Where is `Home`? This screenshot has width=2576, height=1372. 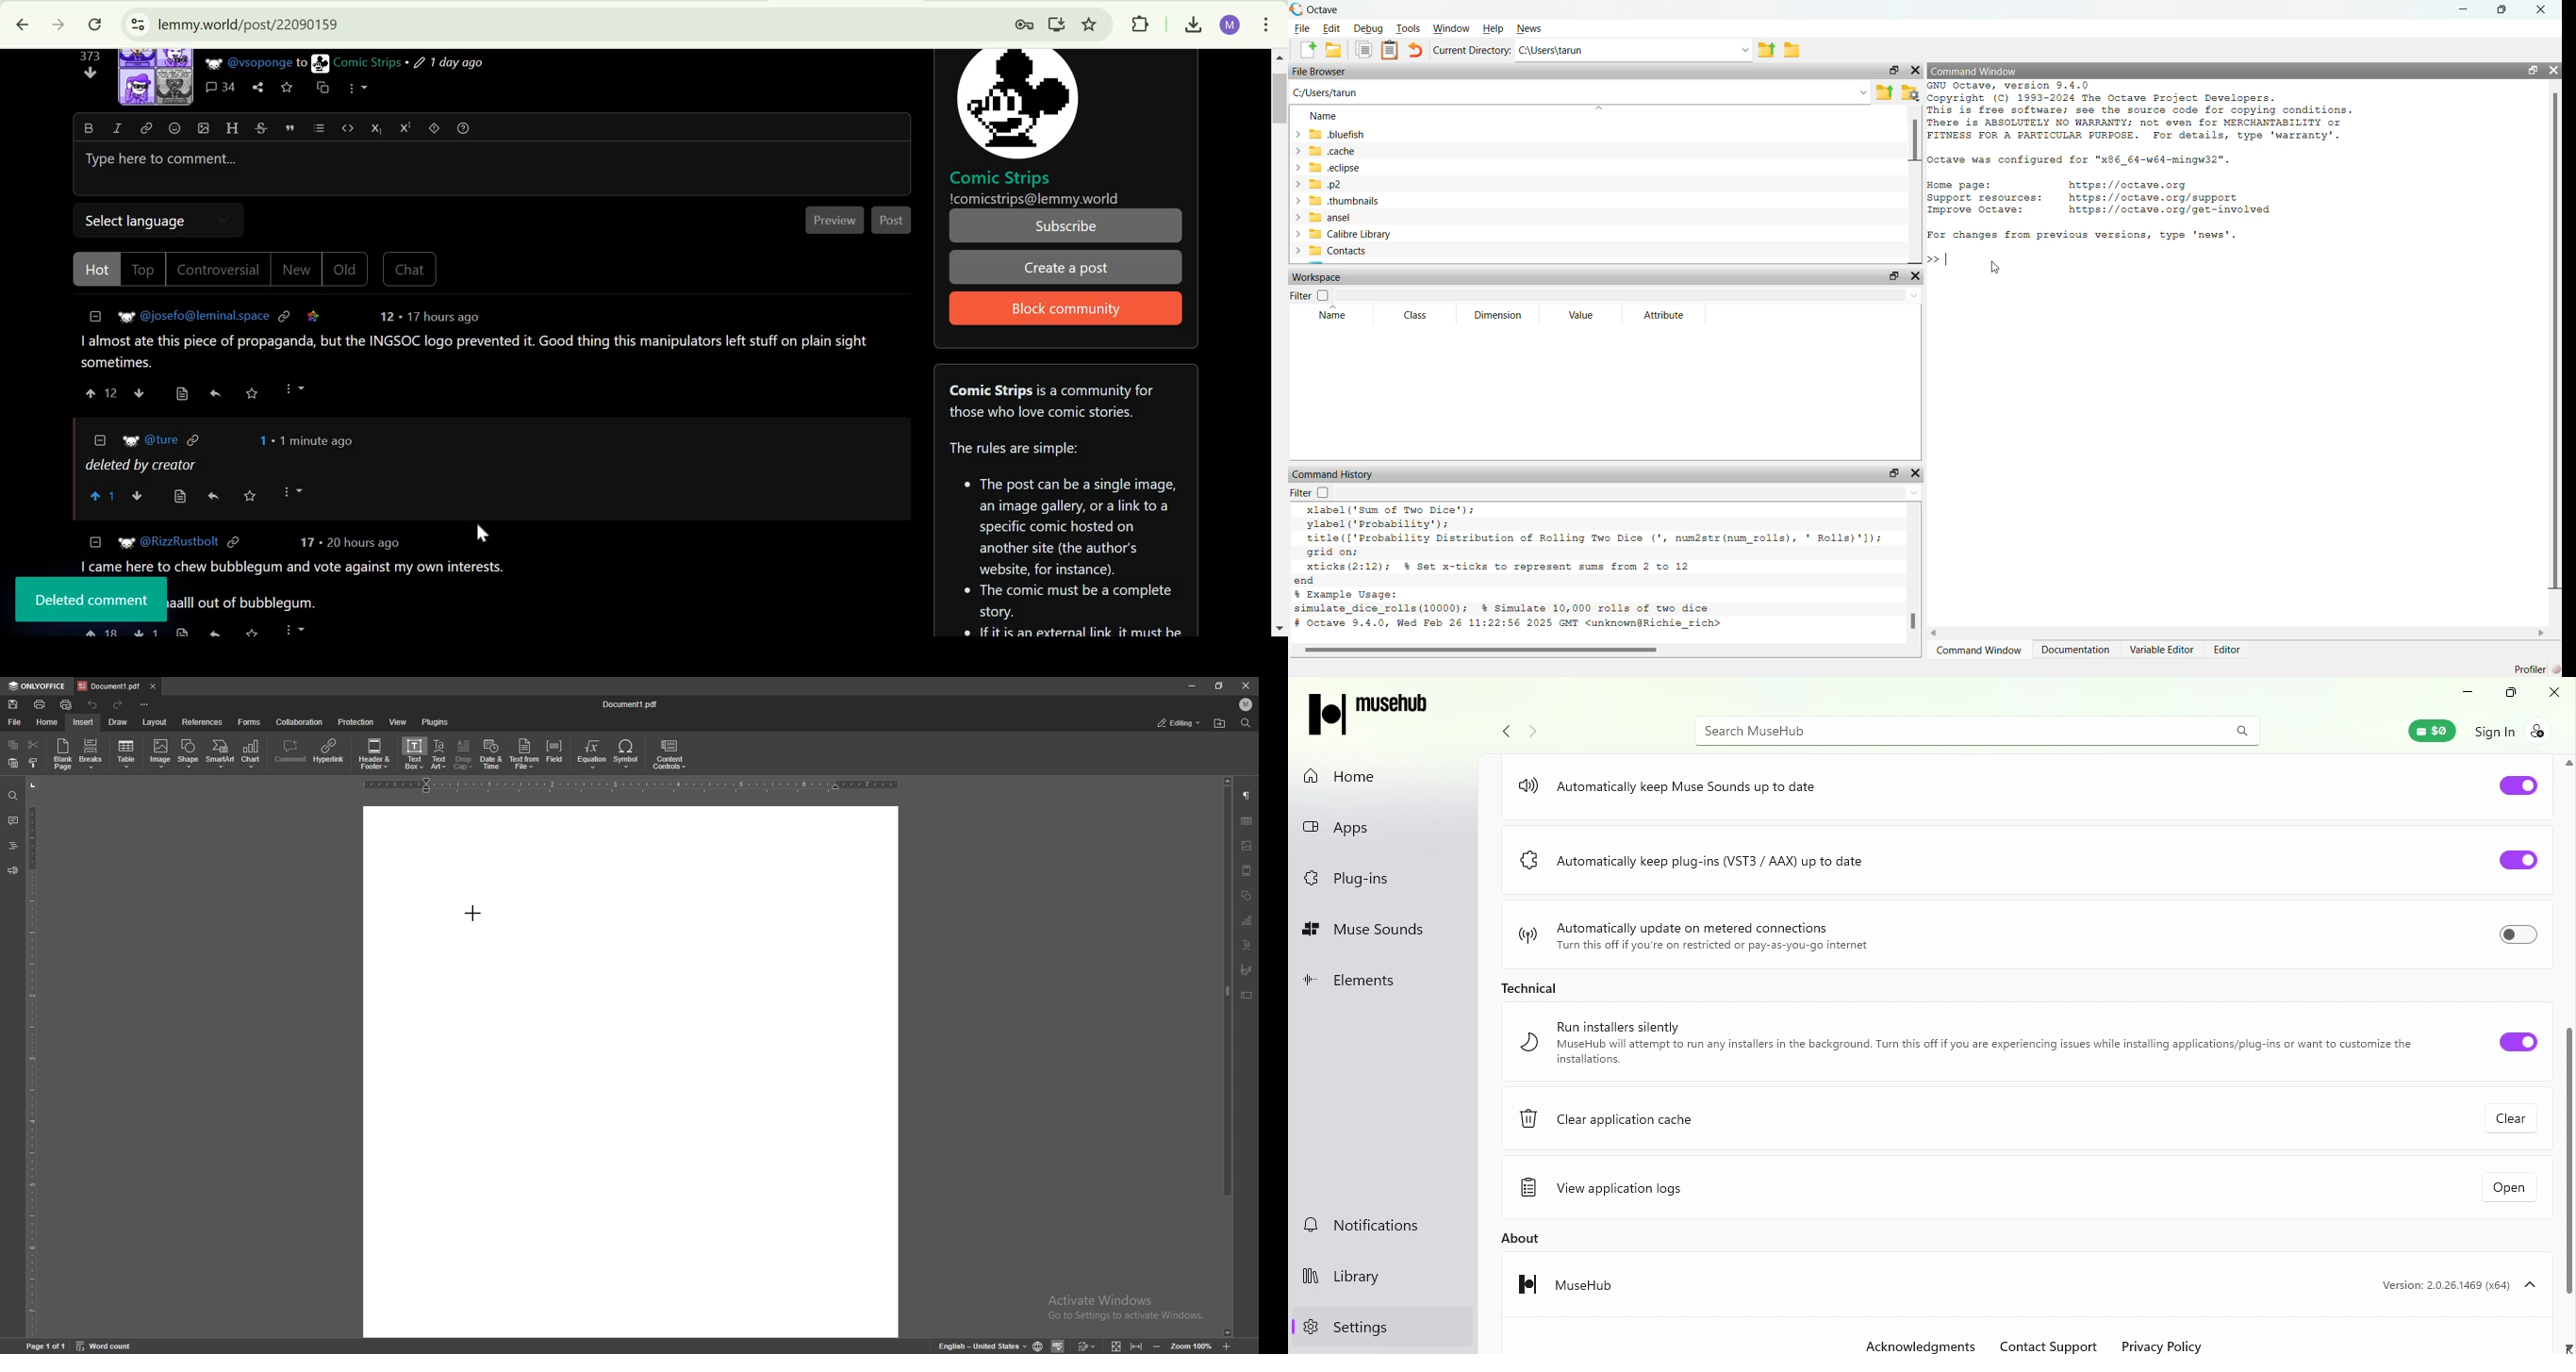
Home is located at coordinates (1355, 778).